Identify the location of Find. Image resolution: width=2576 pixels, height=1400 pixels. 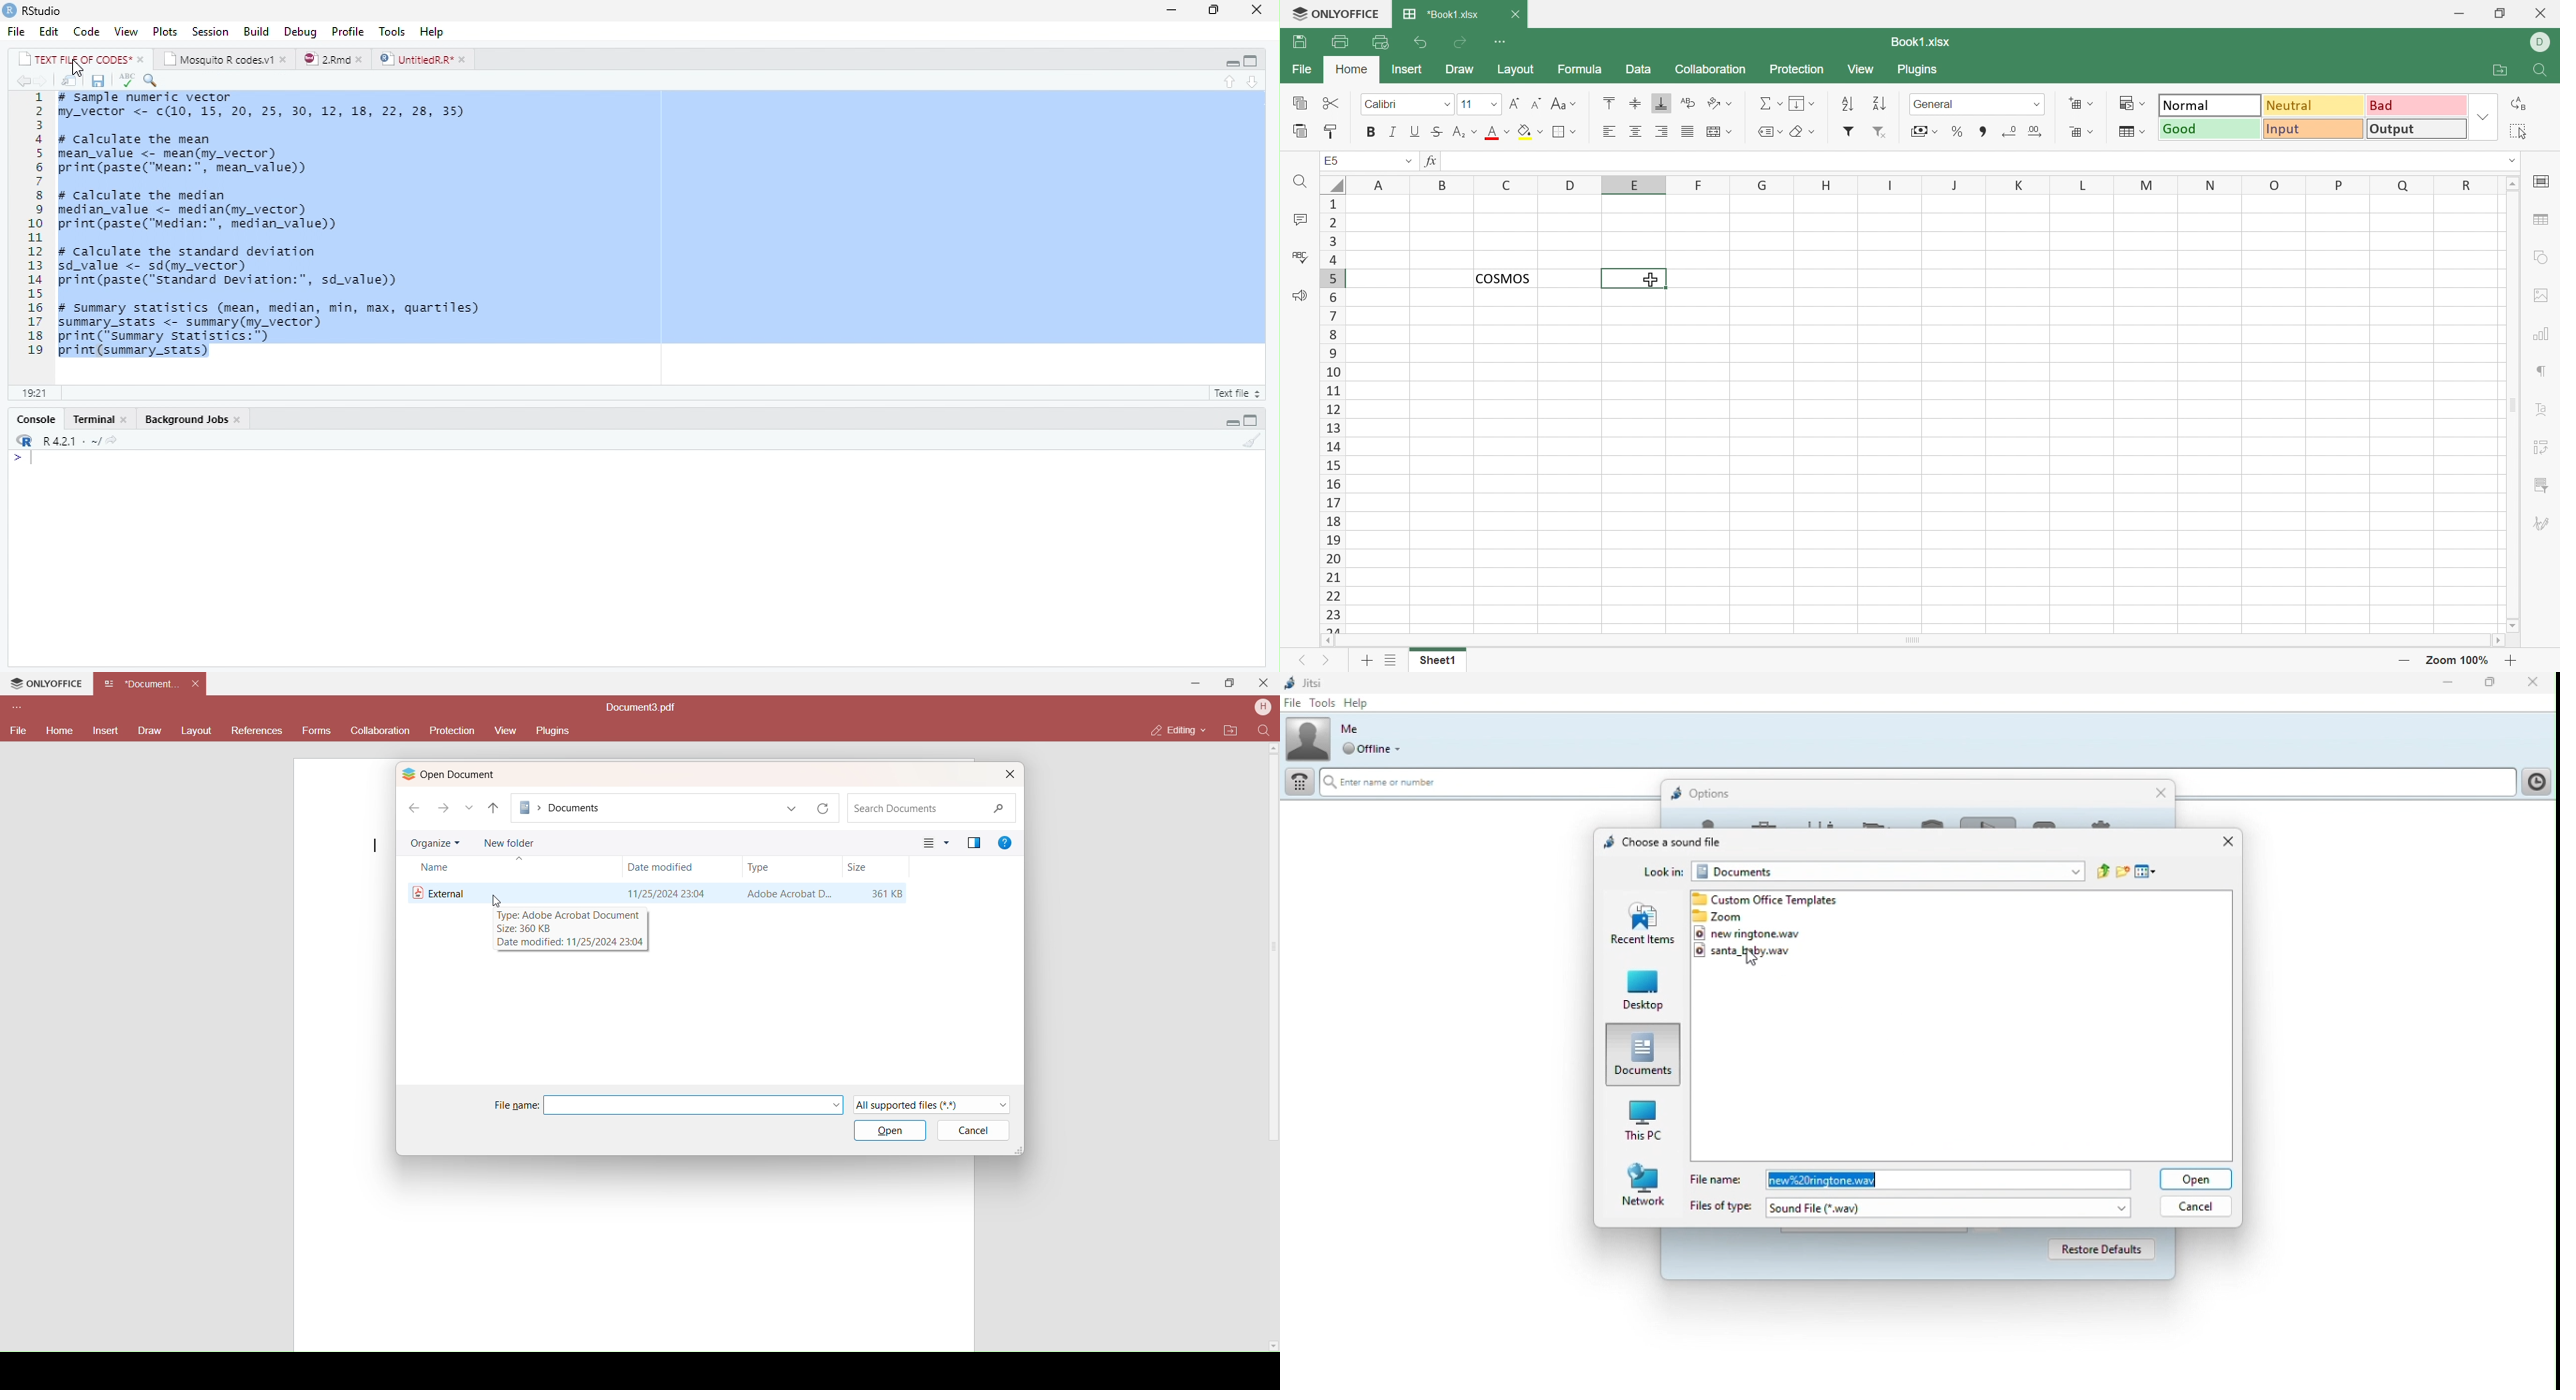
(1264, 731).